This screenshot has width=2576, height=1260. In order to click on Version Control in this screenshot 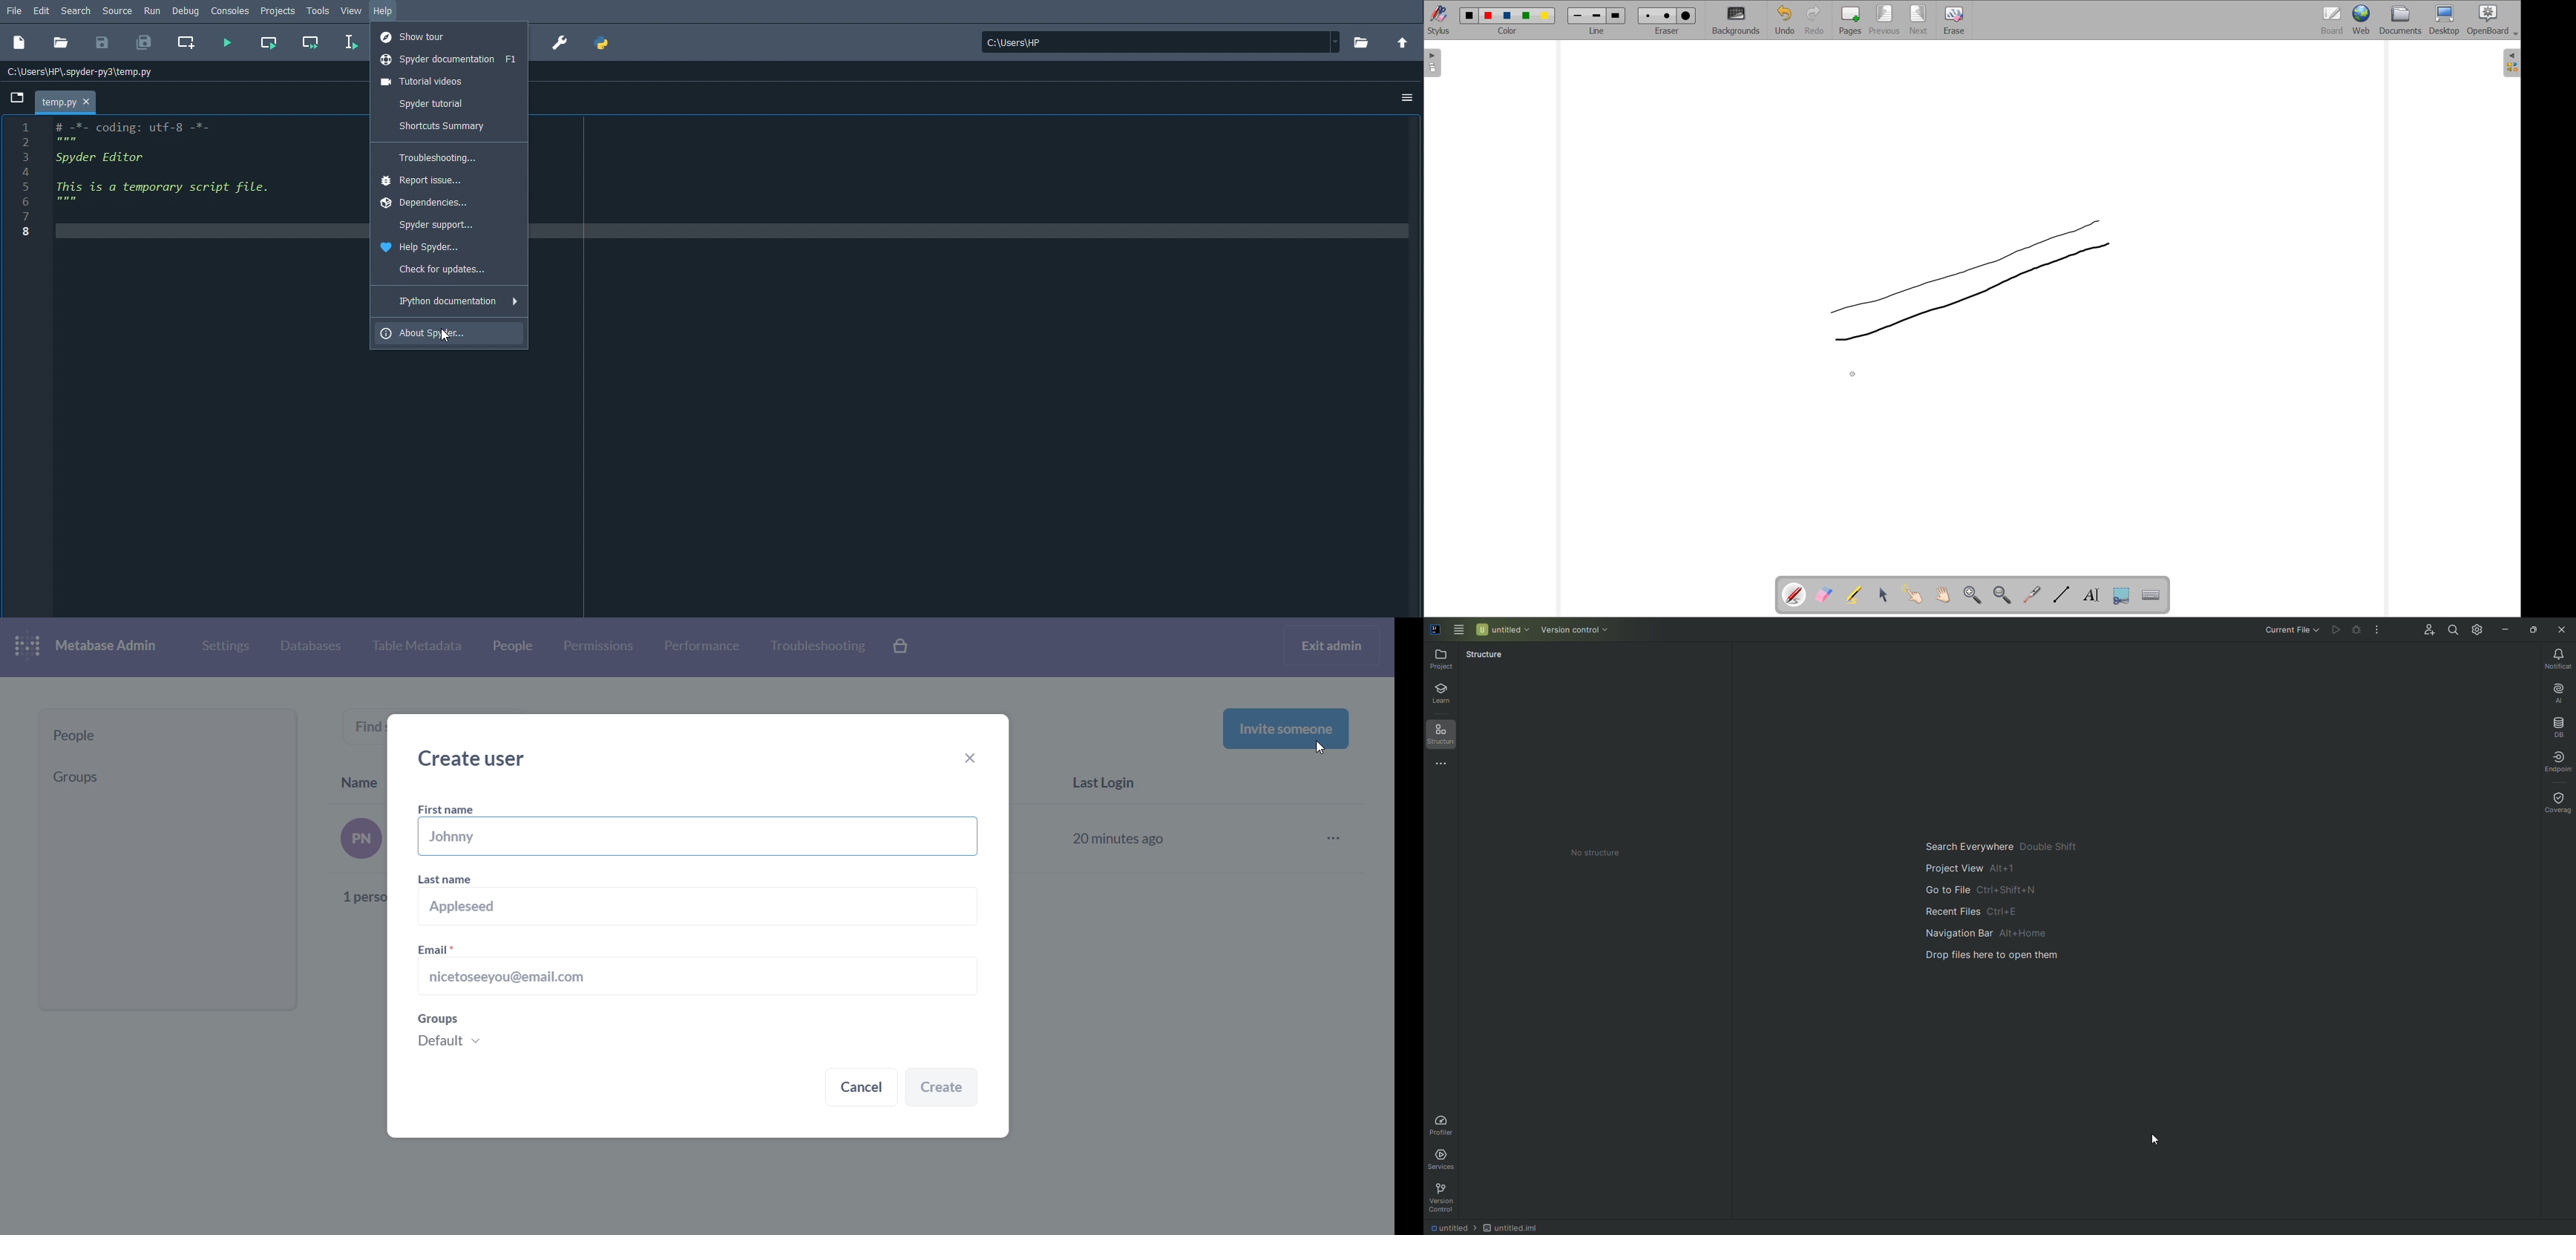, I will do `click(1445, 1198)`.